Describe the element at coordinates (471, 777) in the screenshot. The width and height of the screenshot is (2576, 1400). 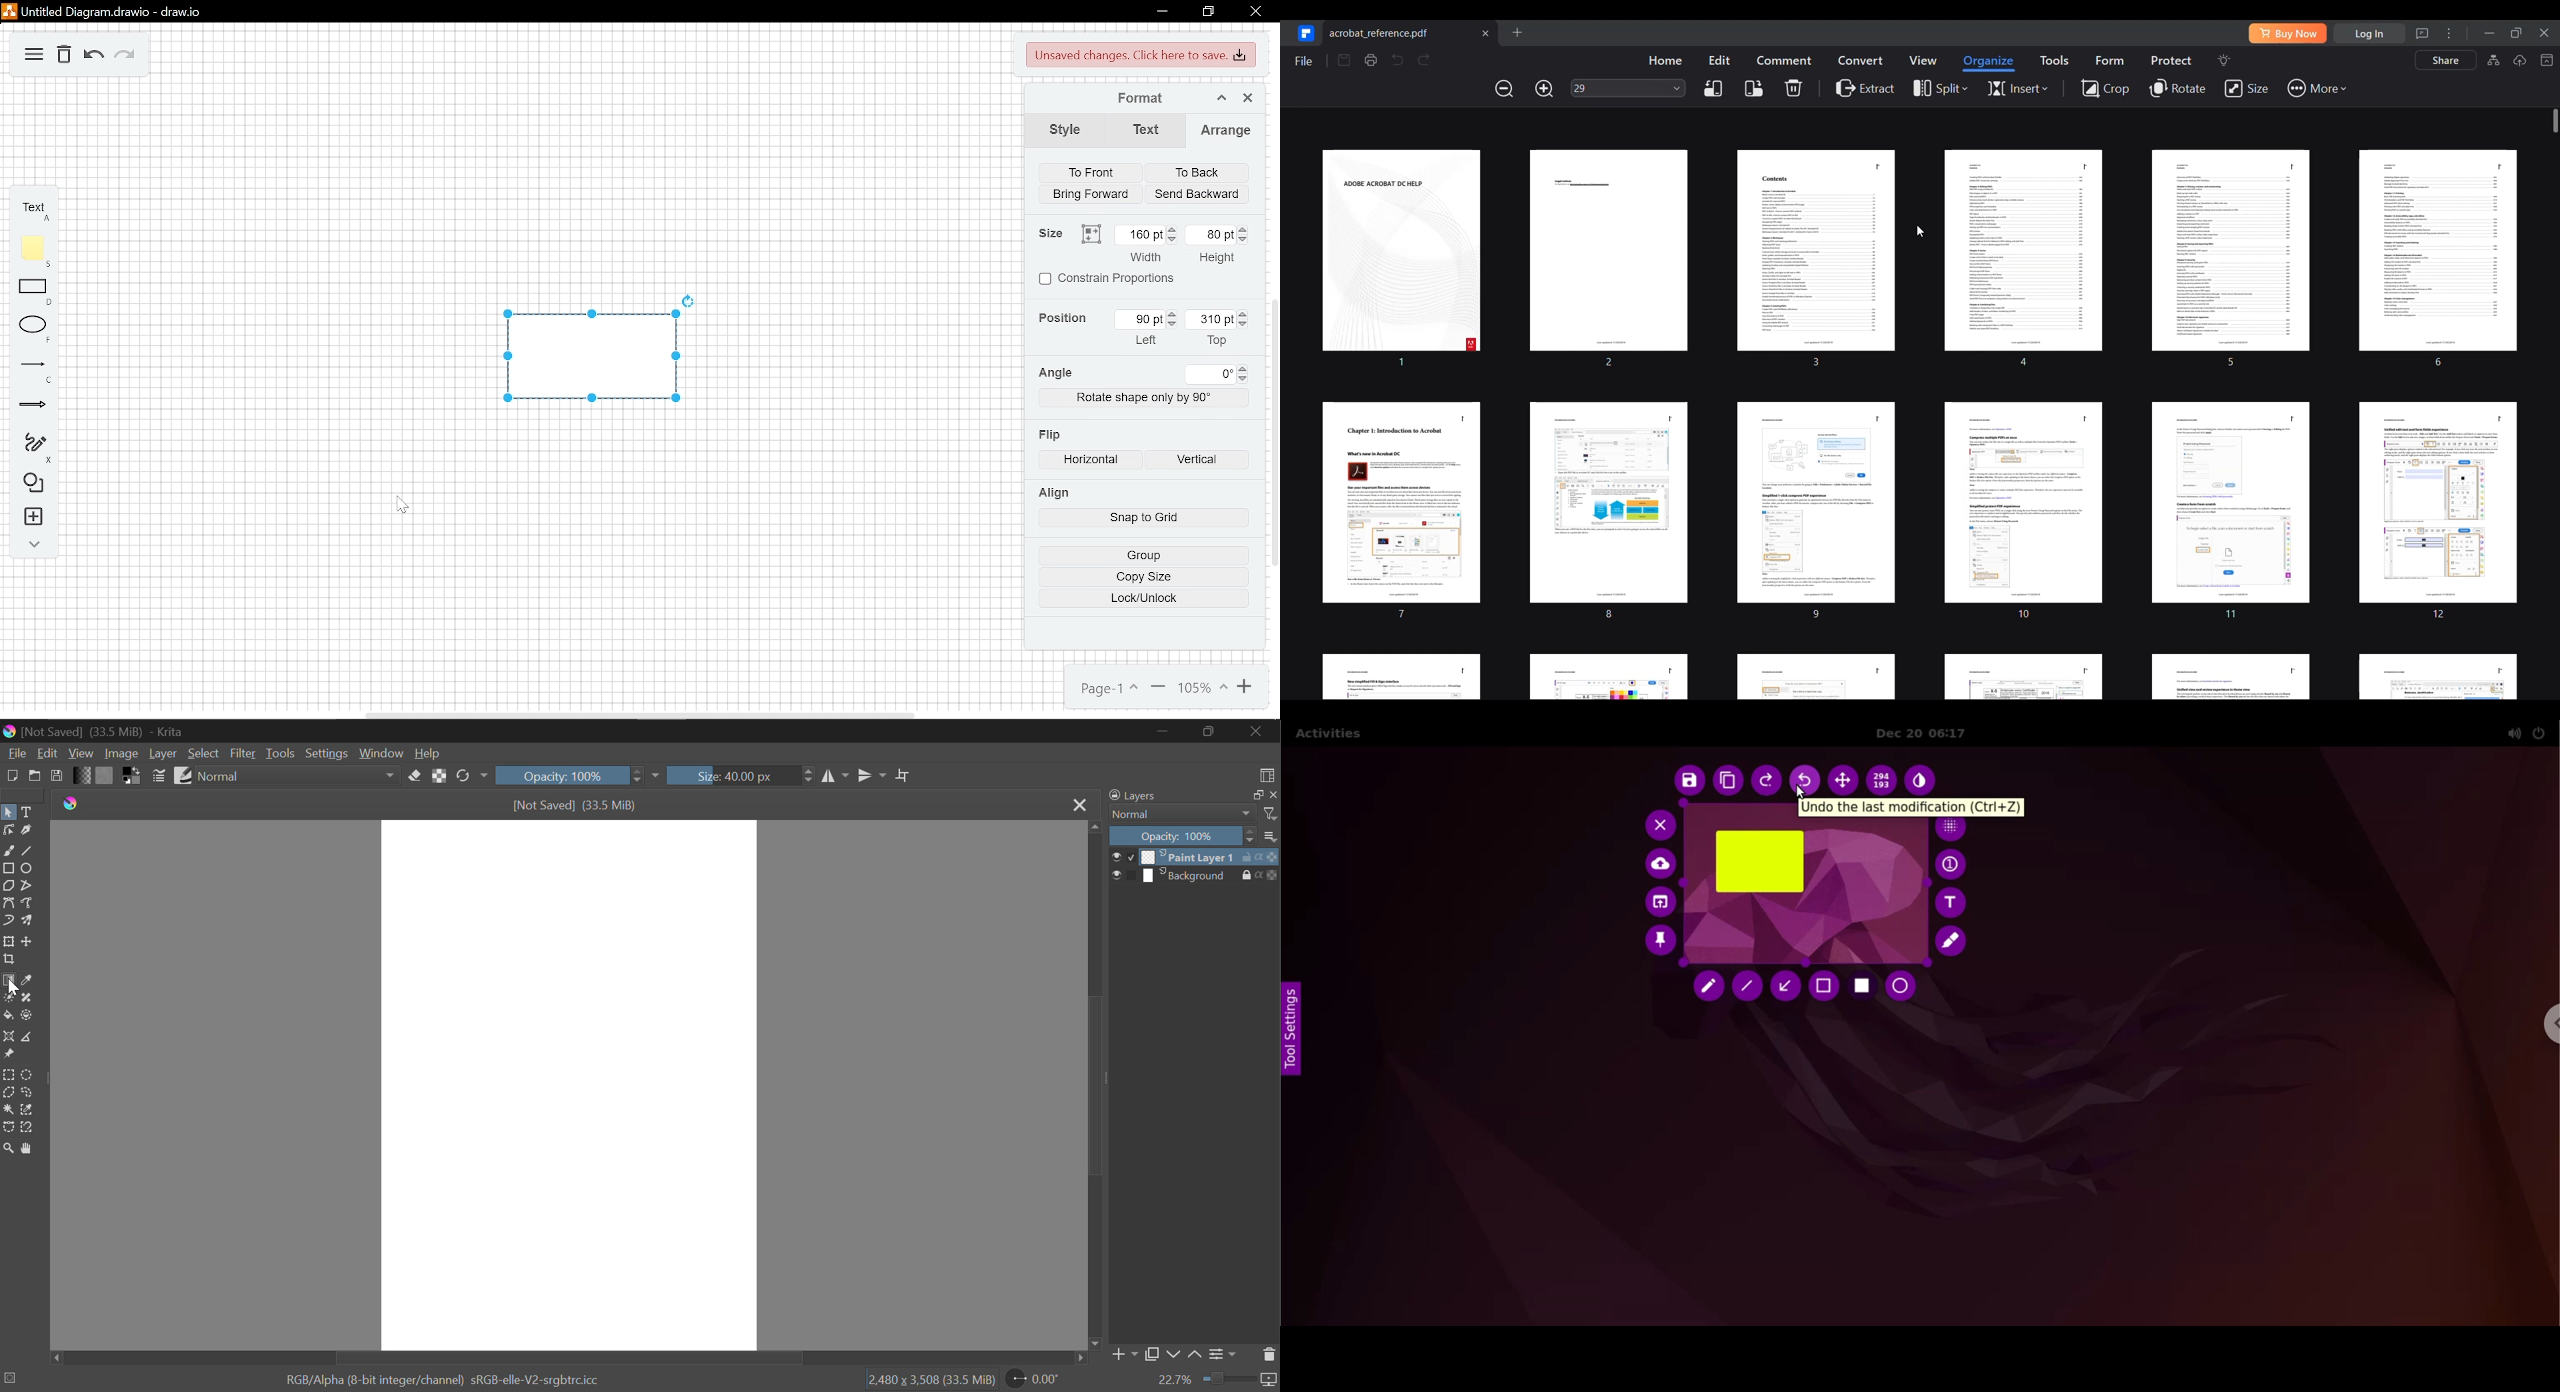
I see `Rotate` at that location.